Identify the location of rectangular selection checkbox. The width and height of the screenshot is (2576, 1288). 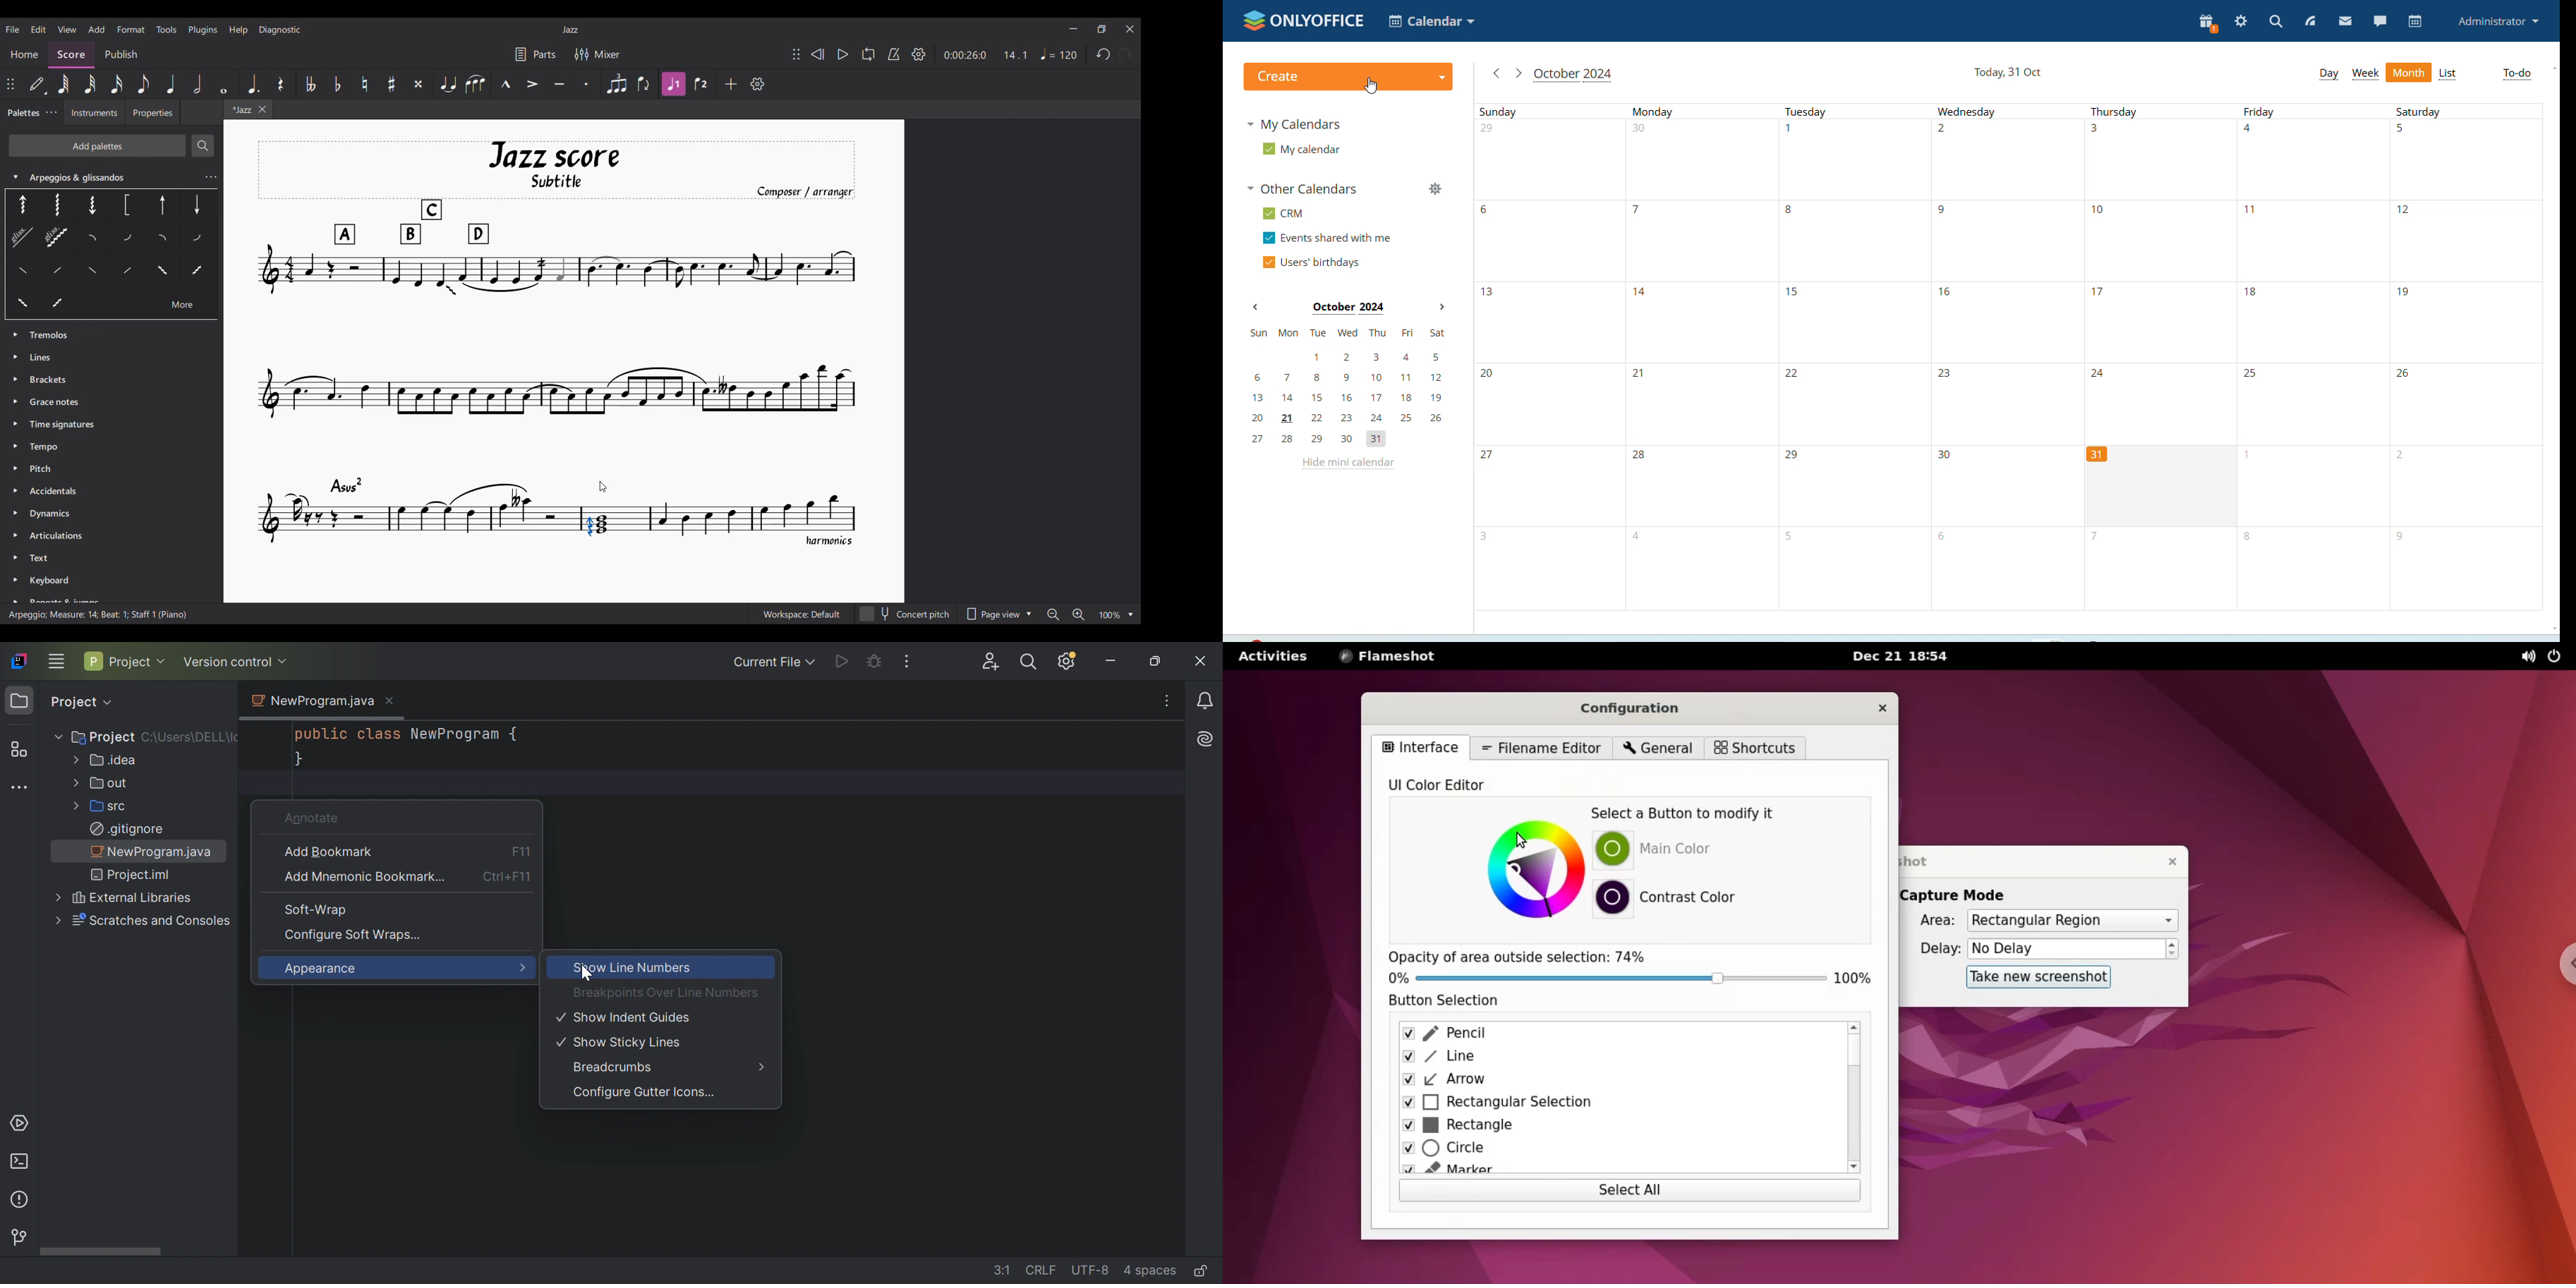
(1613, 1104).